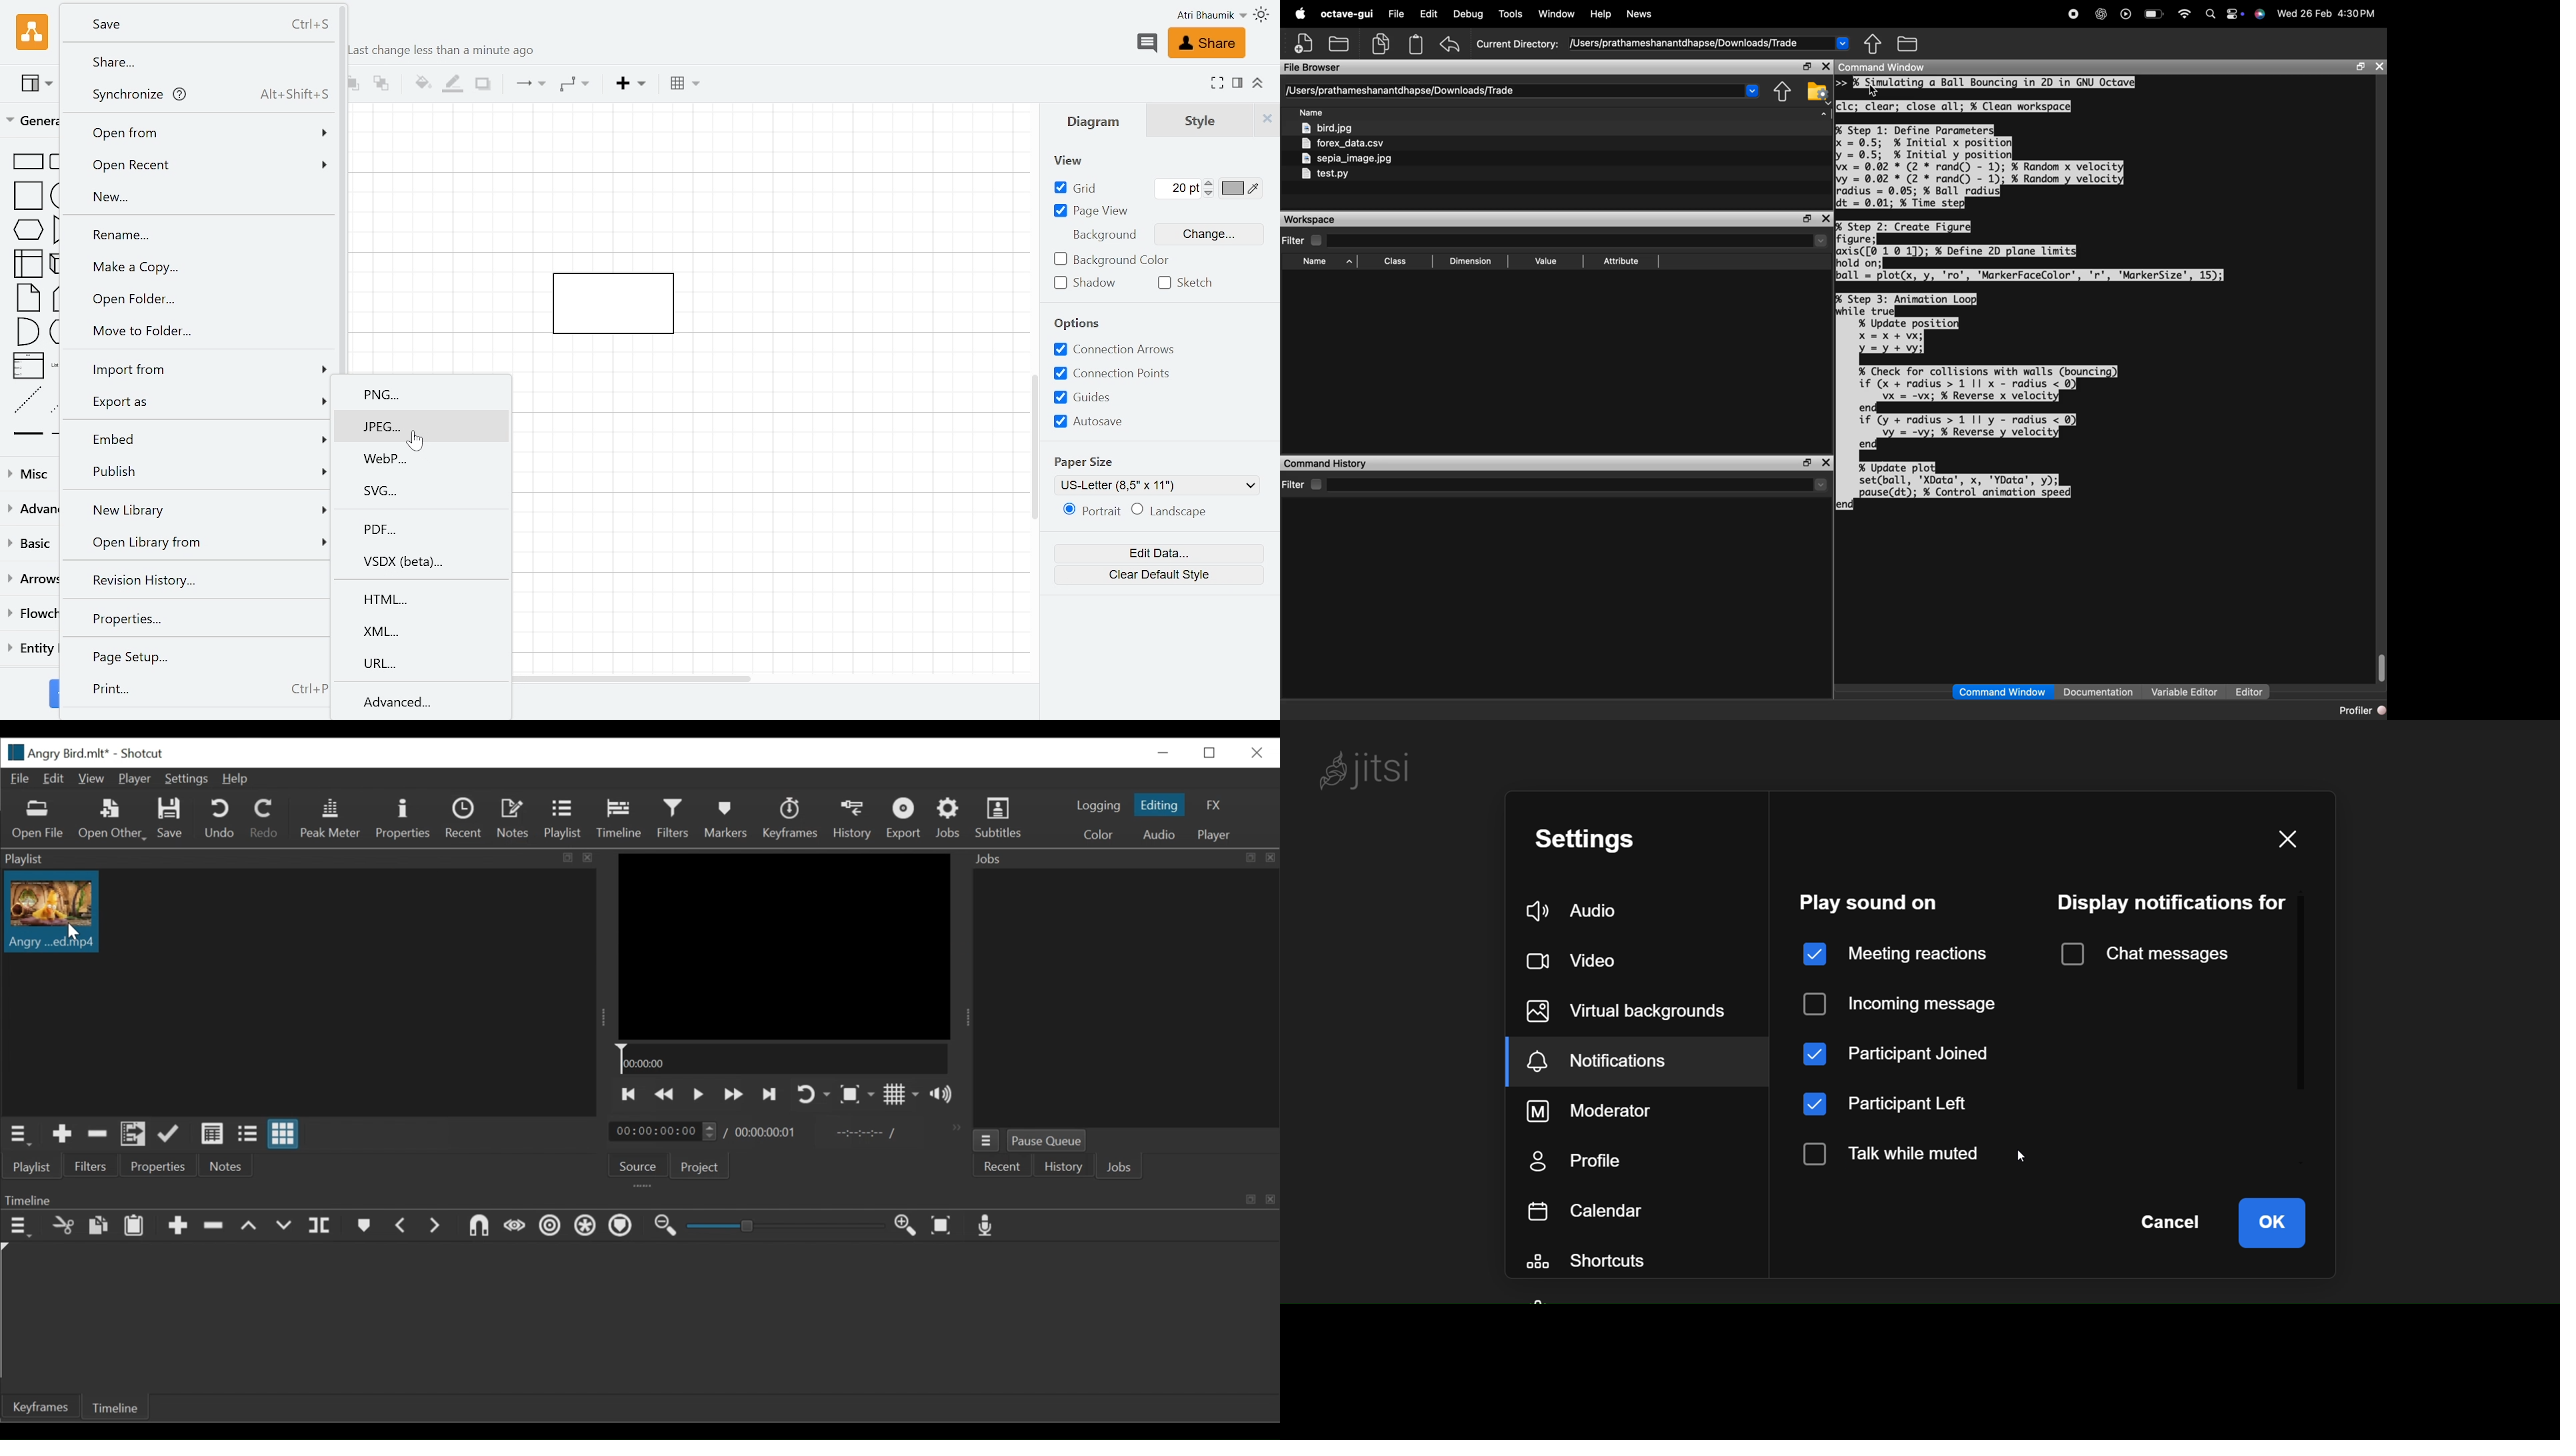 Image resolution: width=2576 pixels, height=1456 pixels. Describe the element at coordinates (1083, 460) in the screenshot. I see `Paper Size` at that location.